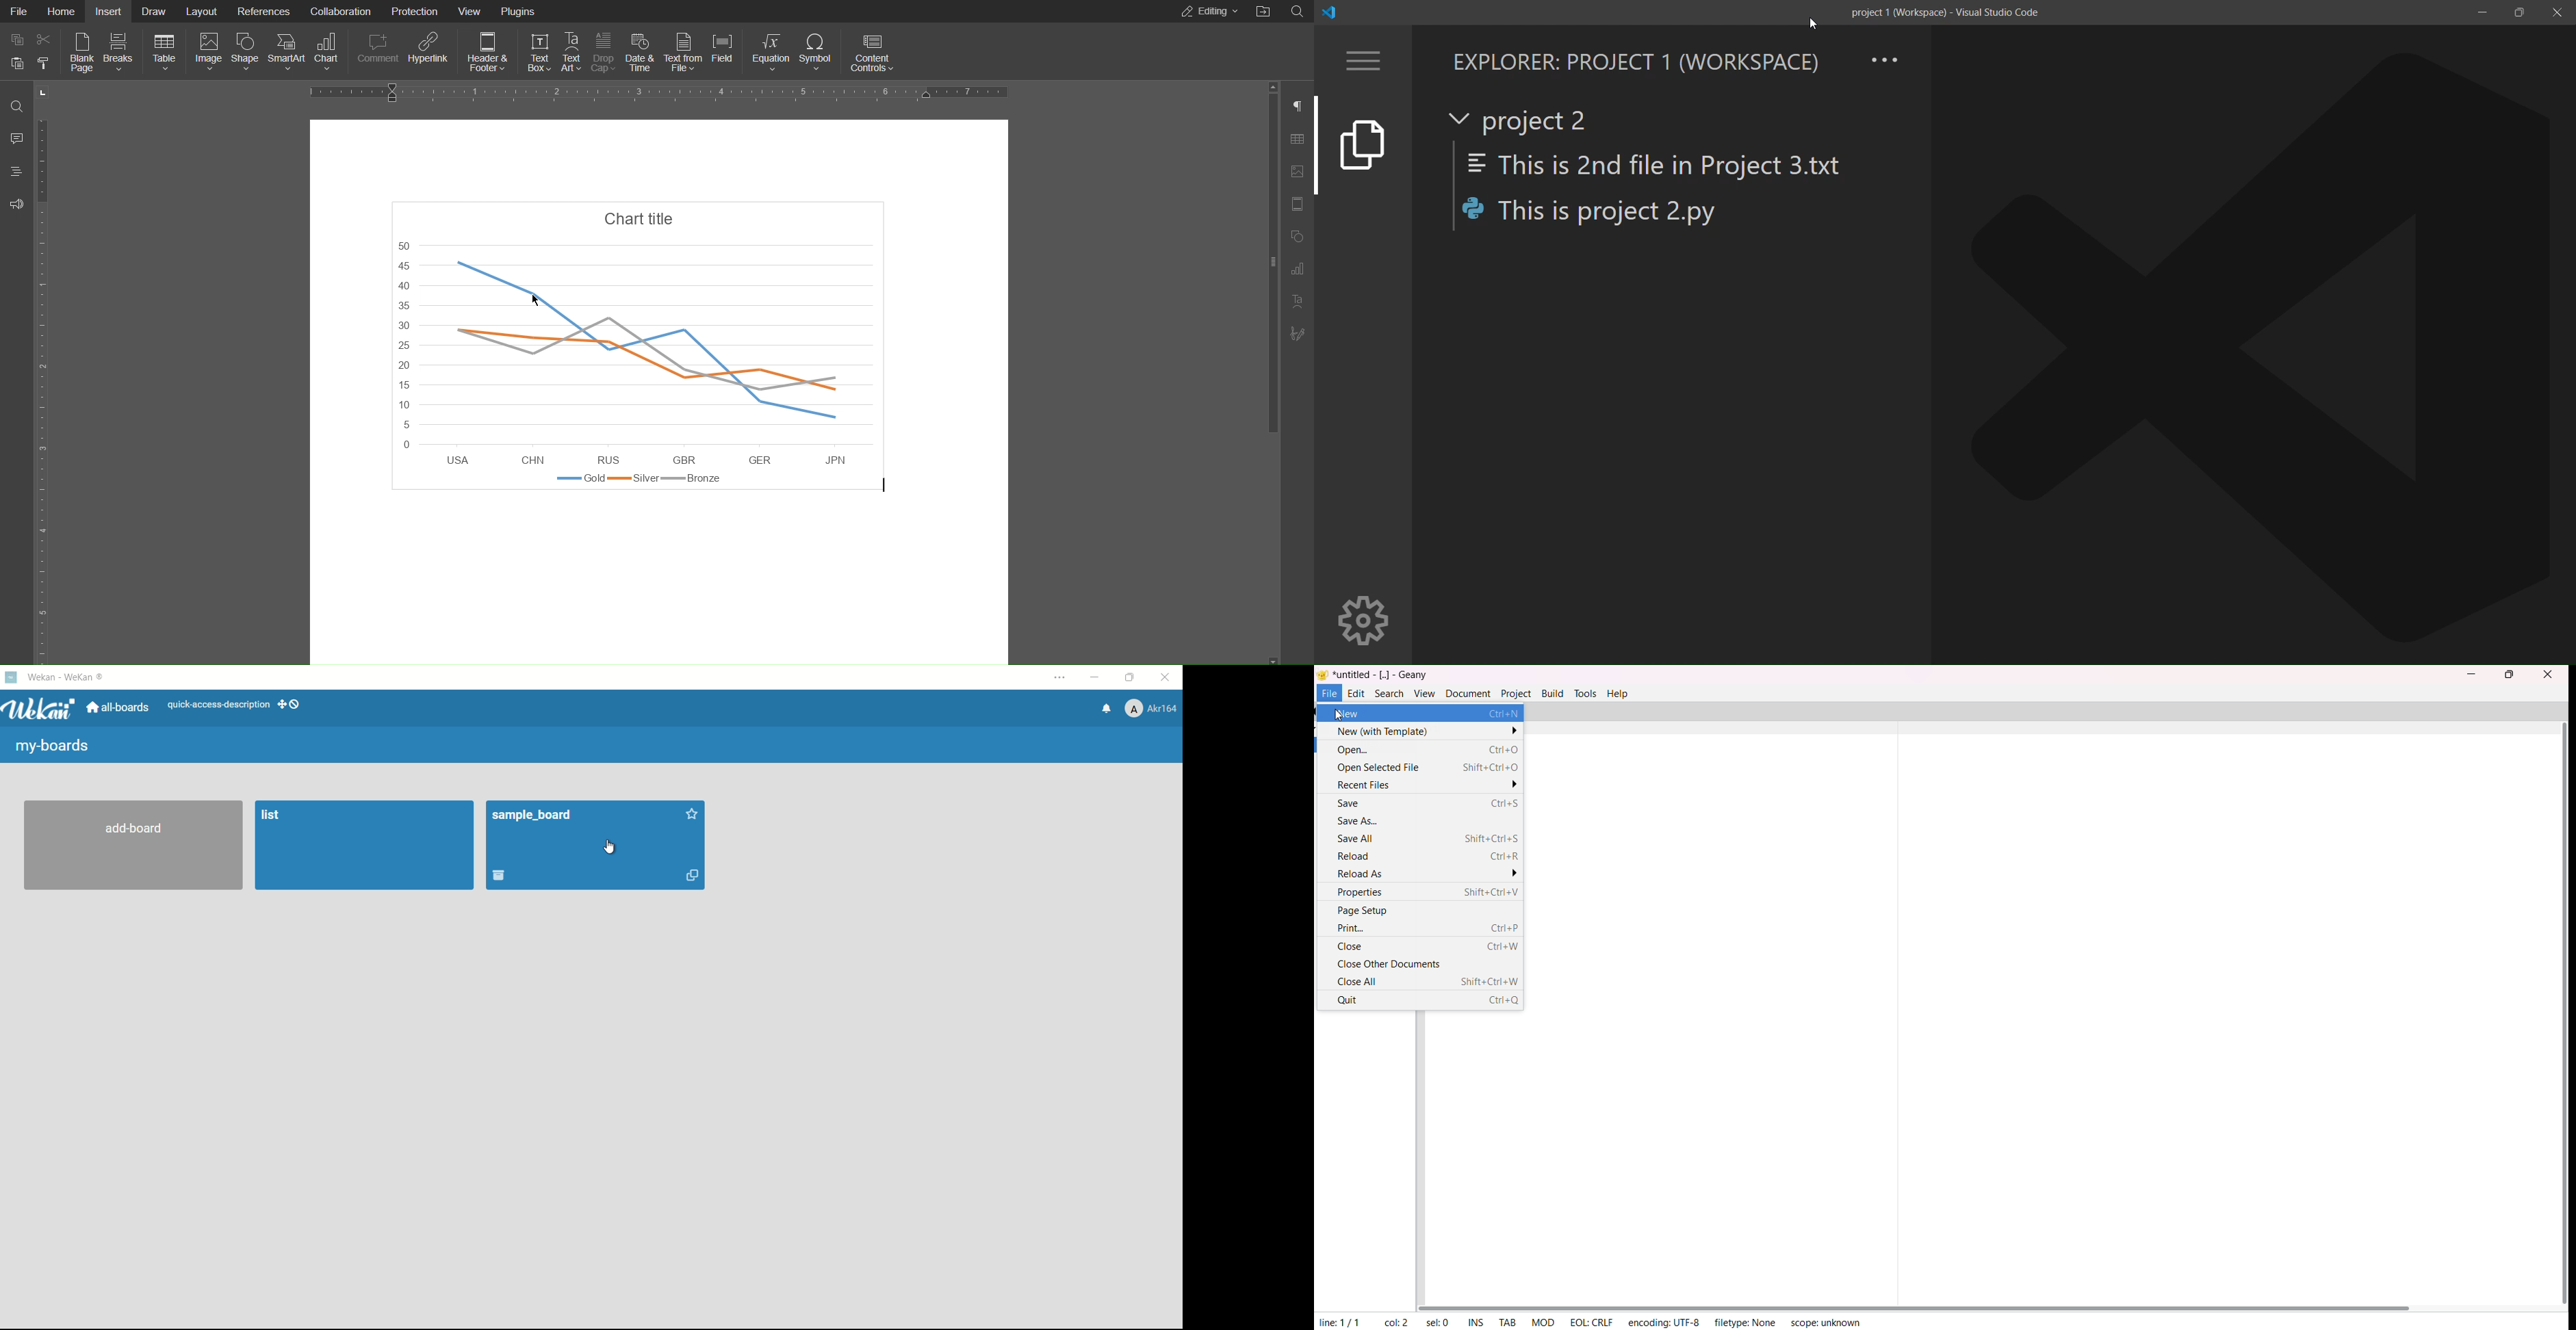 The width and height of the screenshot is (2576, 1344). What do you see at coordinates (66, 675) in the screenshot?
I see `Wekan - weaken` at bounding box center [66, 675].